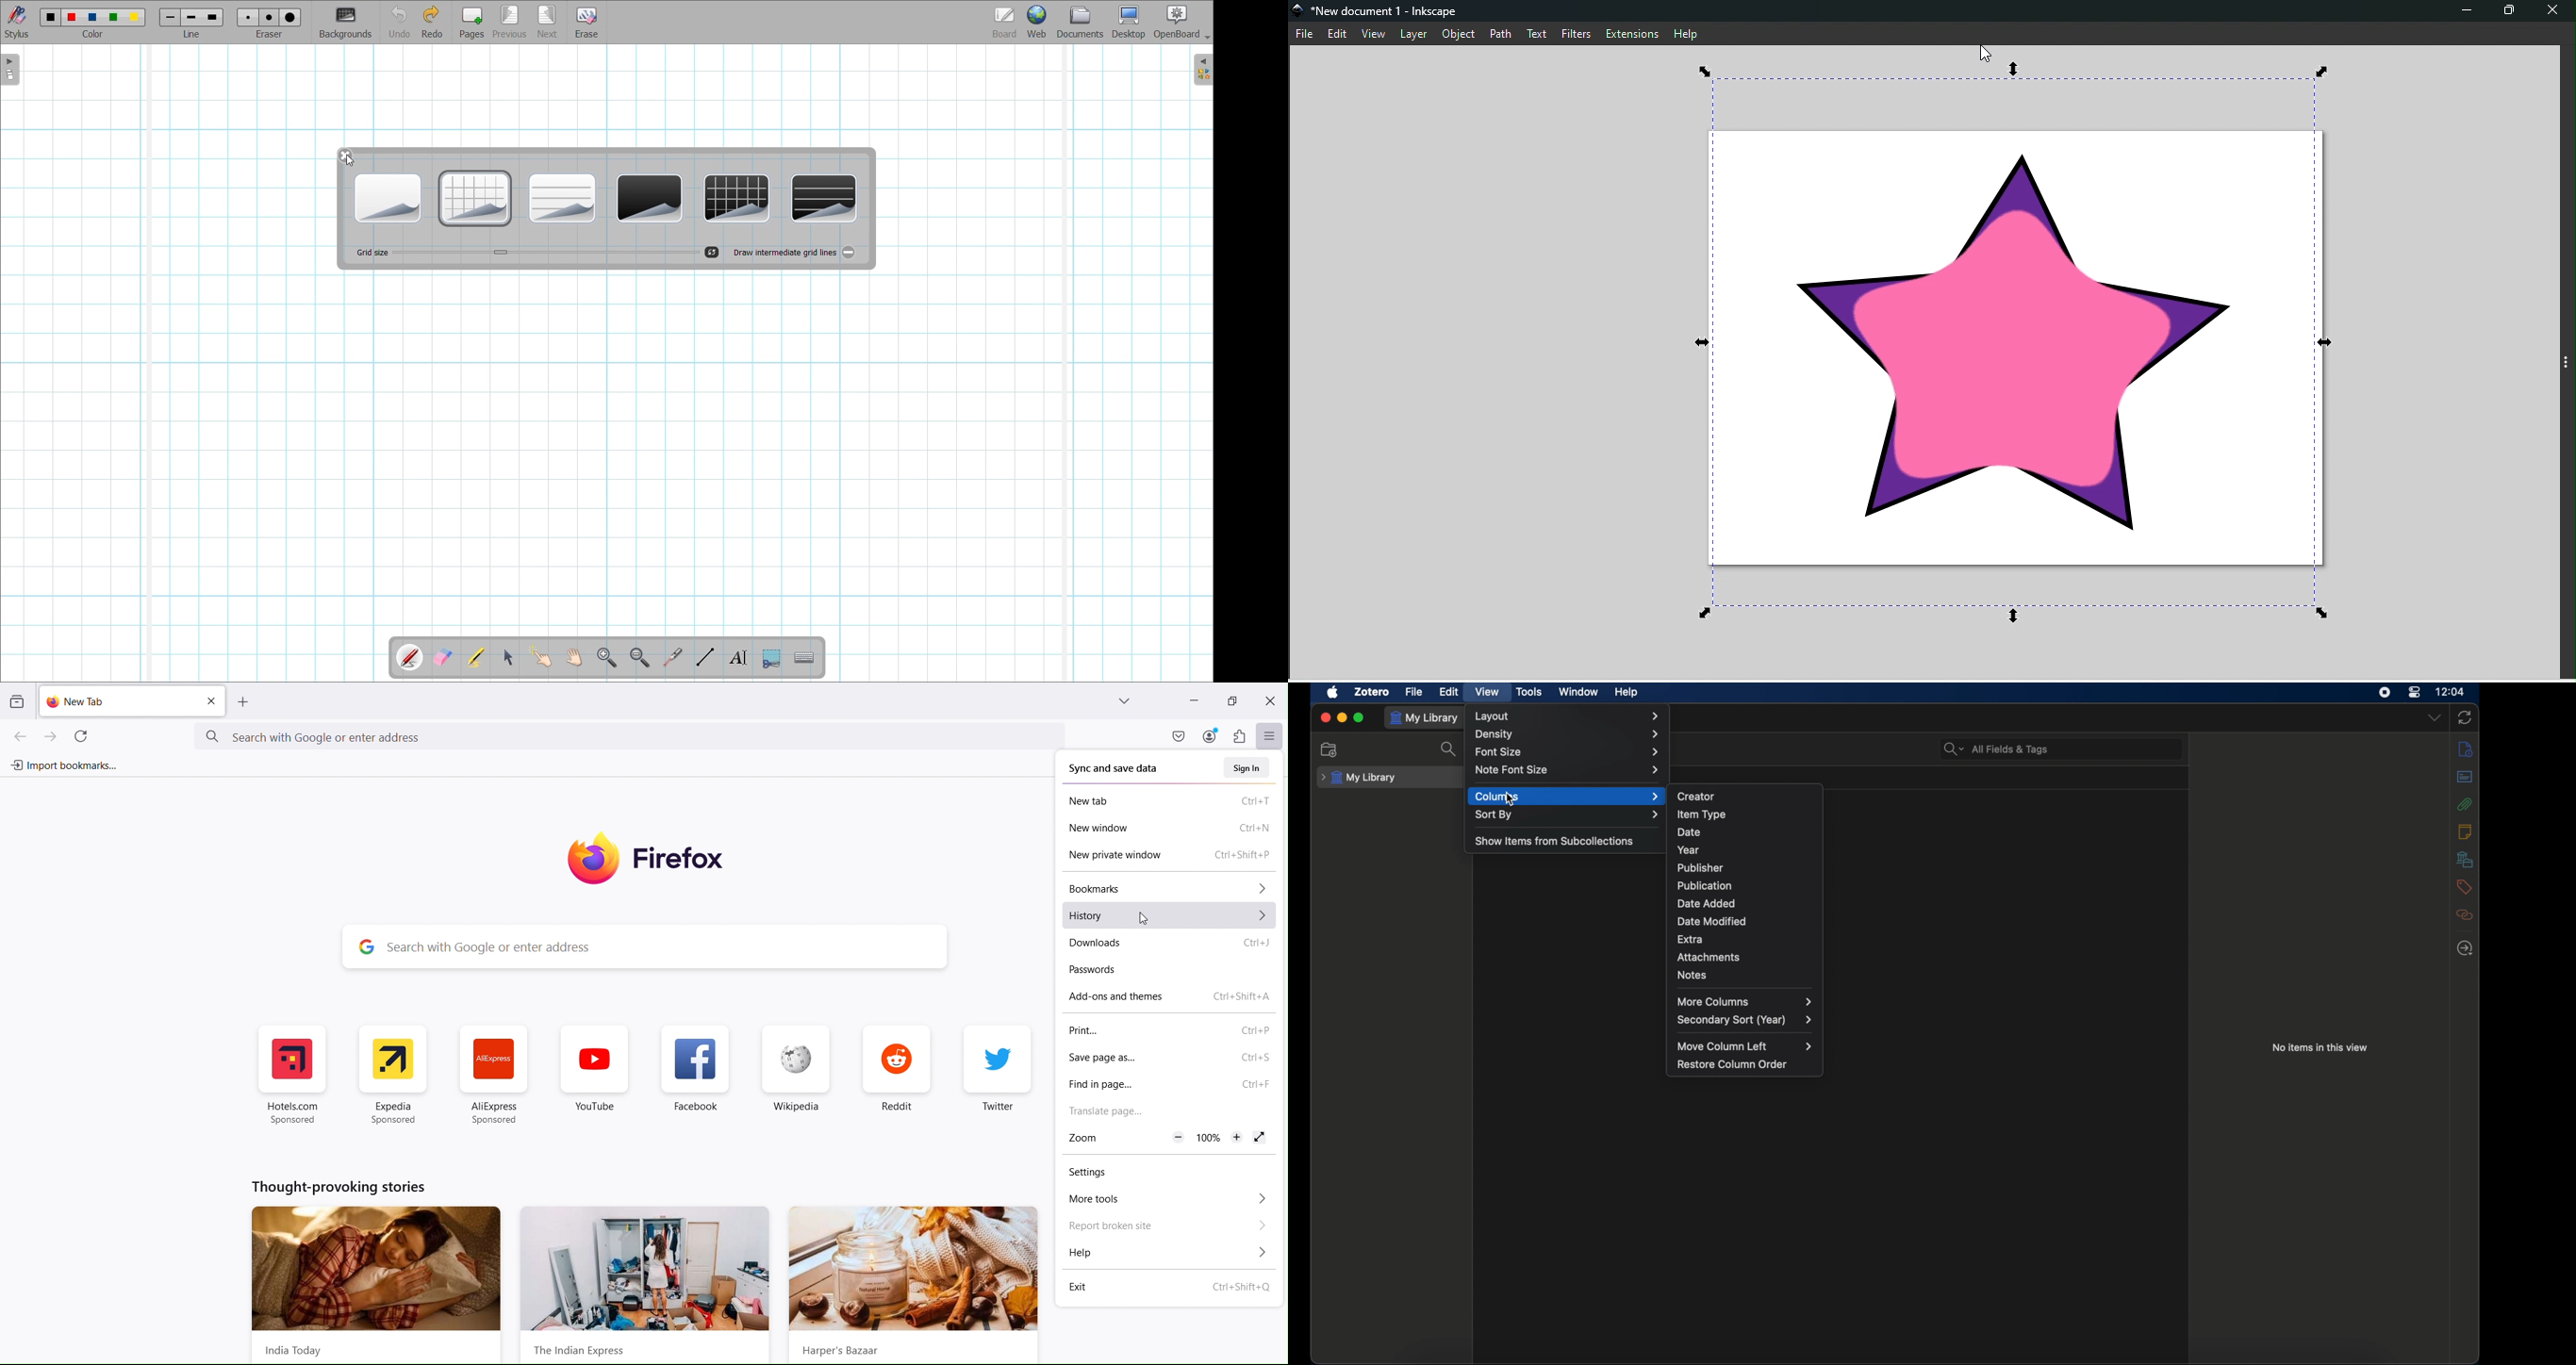 This screenshot has height=1372, width=2576. What do you see at coordinates (1506, 34) in the screenshot?
I see `Path` at bounding box center [1506, 34].